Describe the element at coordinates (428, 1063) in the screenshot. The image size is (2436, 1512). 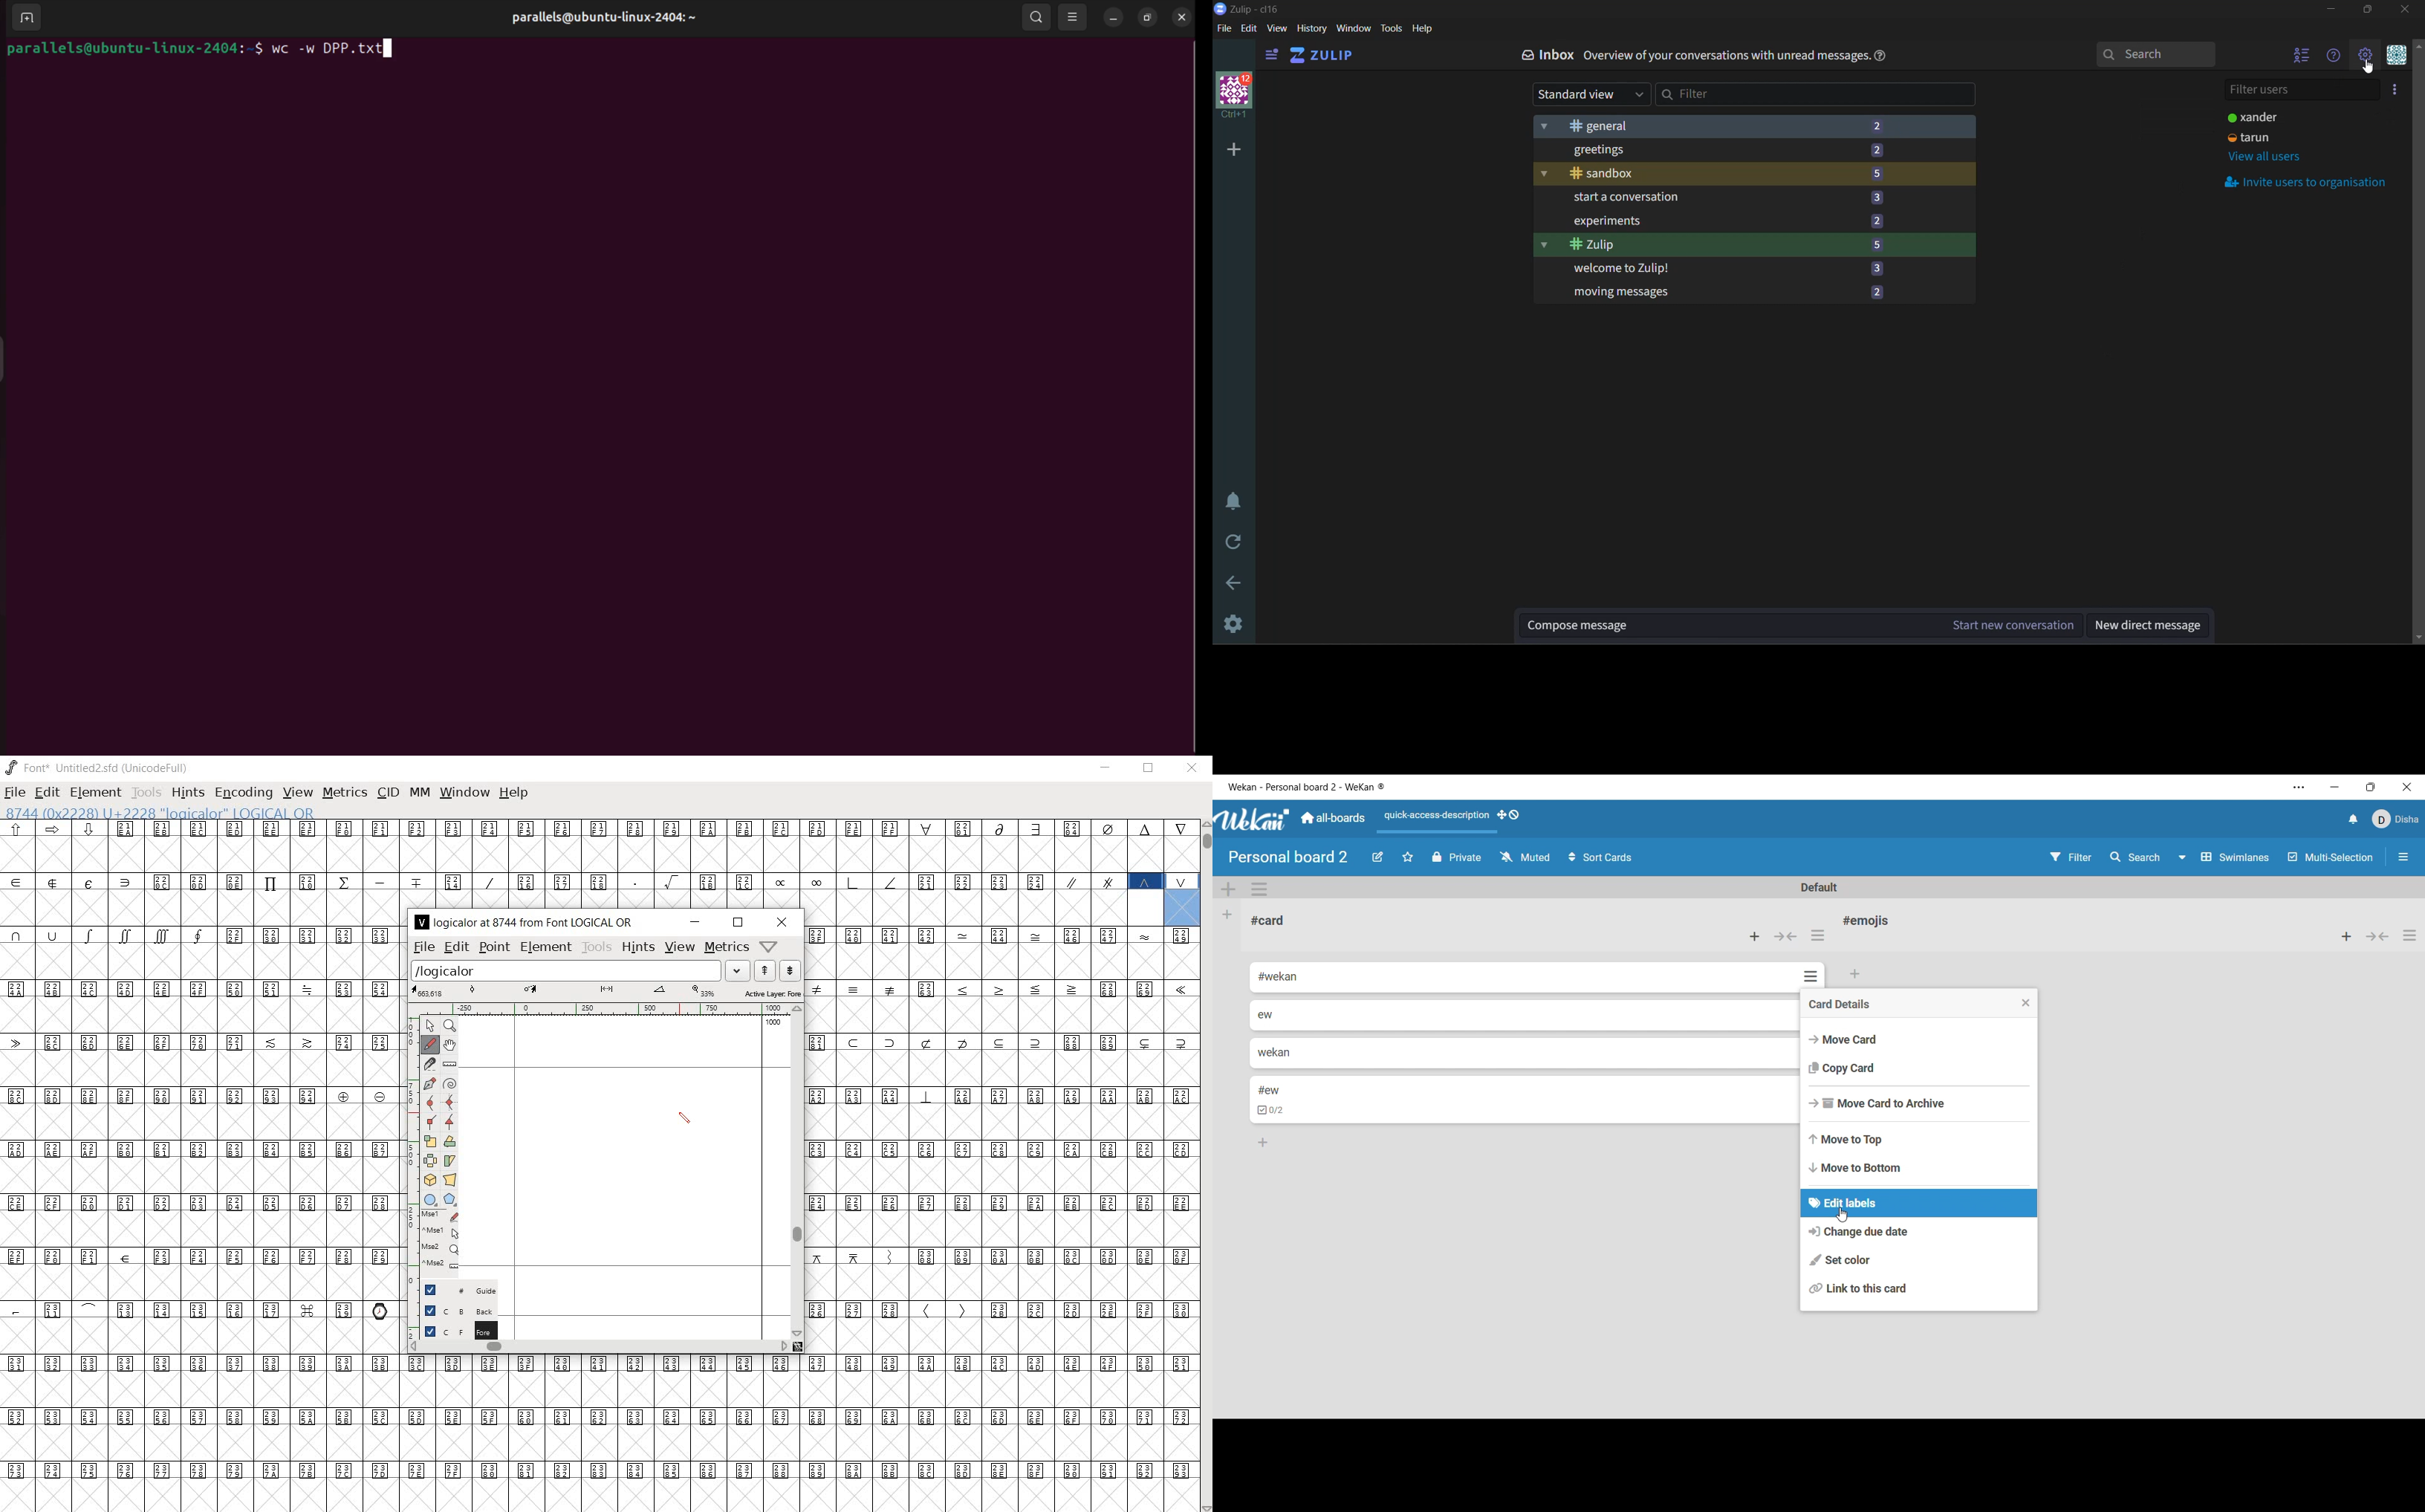
I see `cut splines in two` at that location.